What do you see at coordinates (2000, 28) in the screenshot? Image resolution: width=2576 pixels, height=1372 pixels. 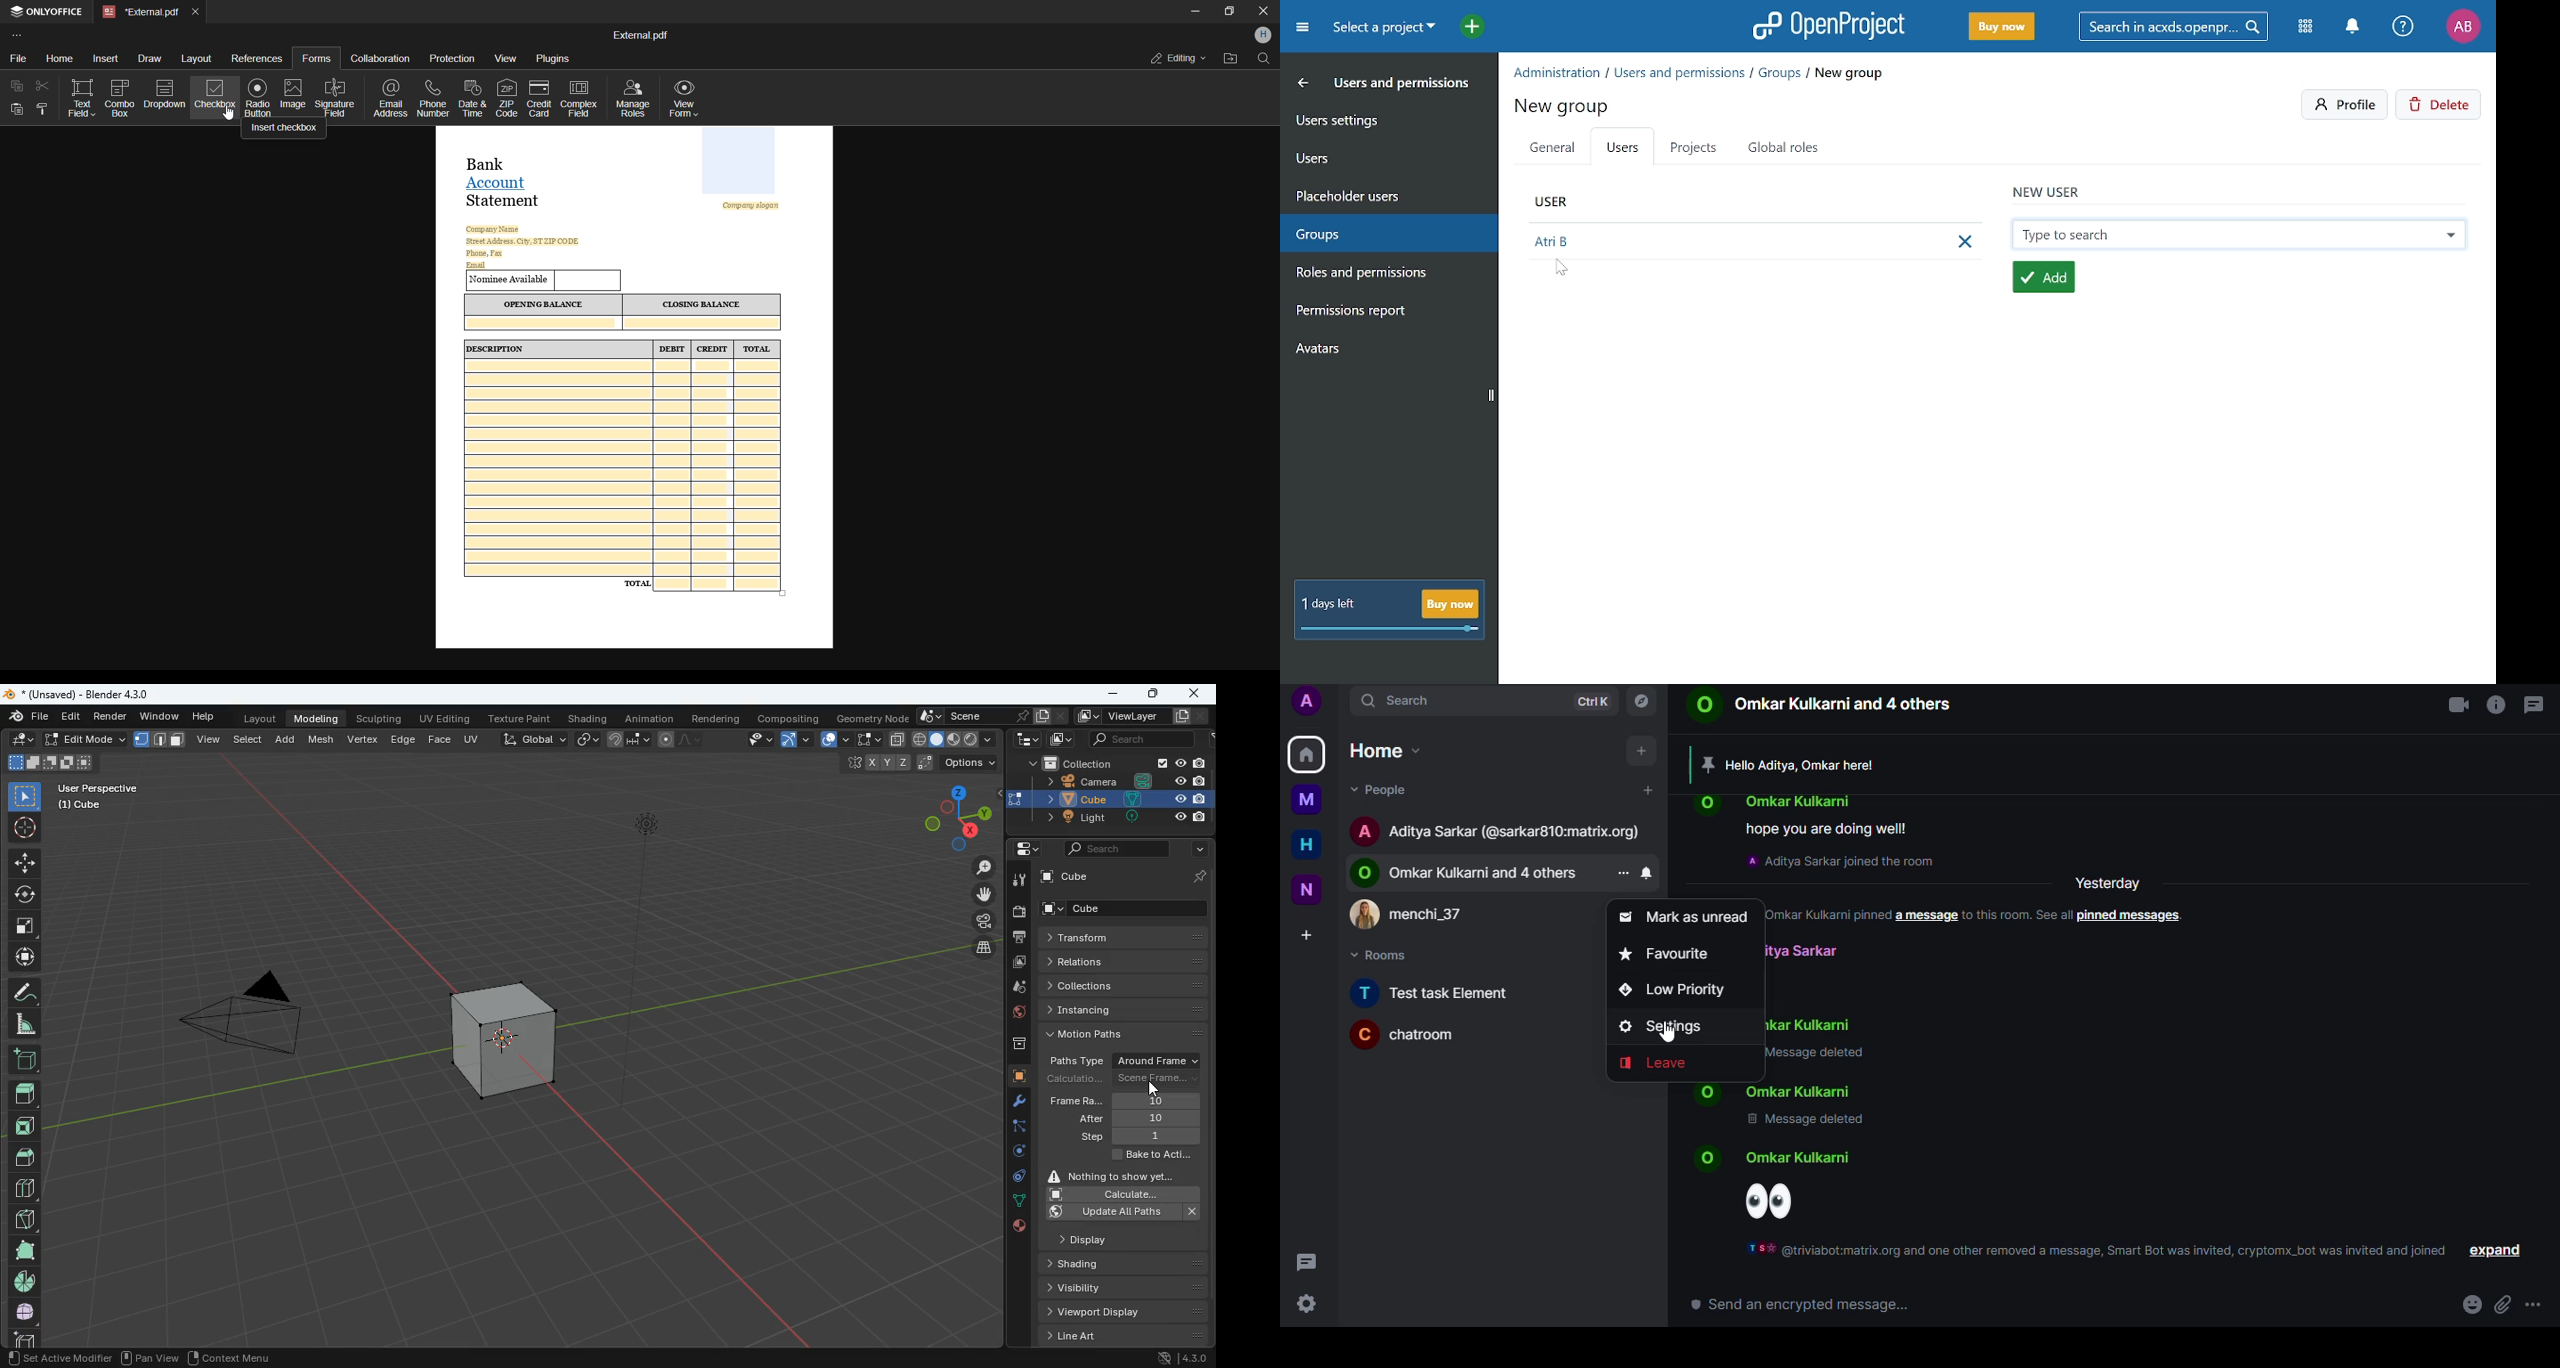 I see `Buy now` at bounding box center [2000, 28].